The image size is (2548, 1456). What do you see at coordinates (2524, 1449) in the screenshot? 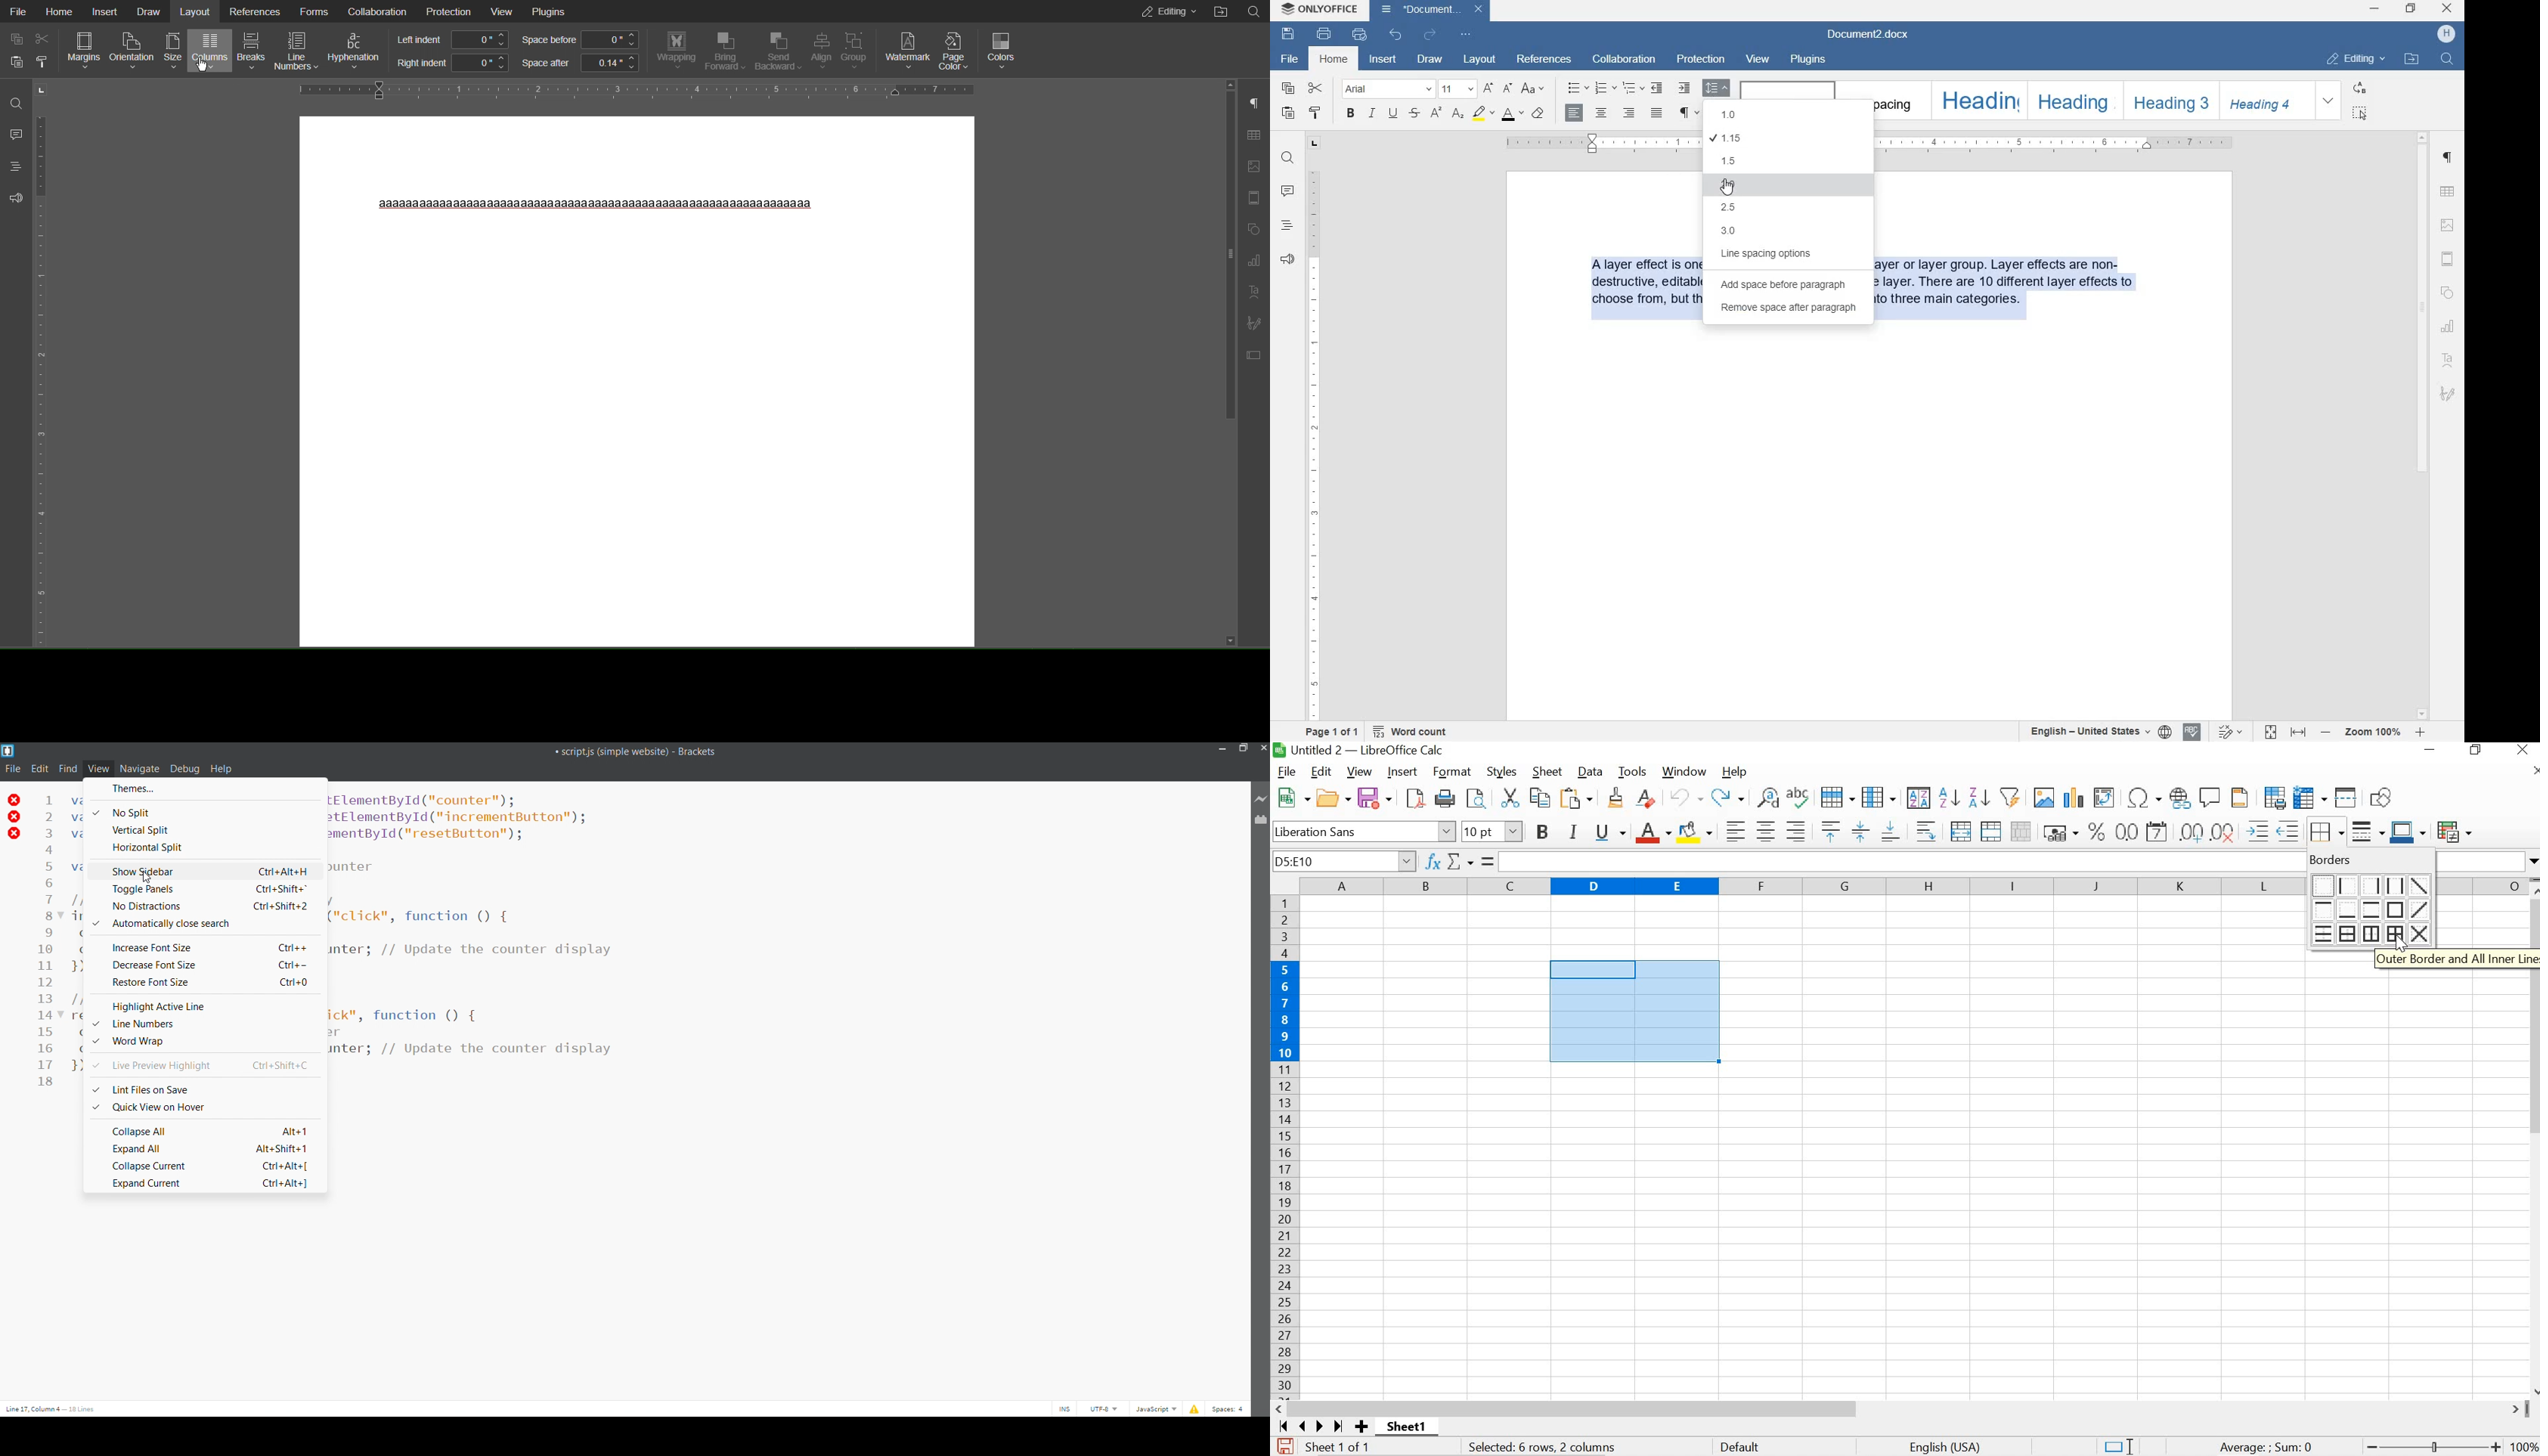
I see `zoom factor` at bounding box center [2524, 1449].